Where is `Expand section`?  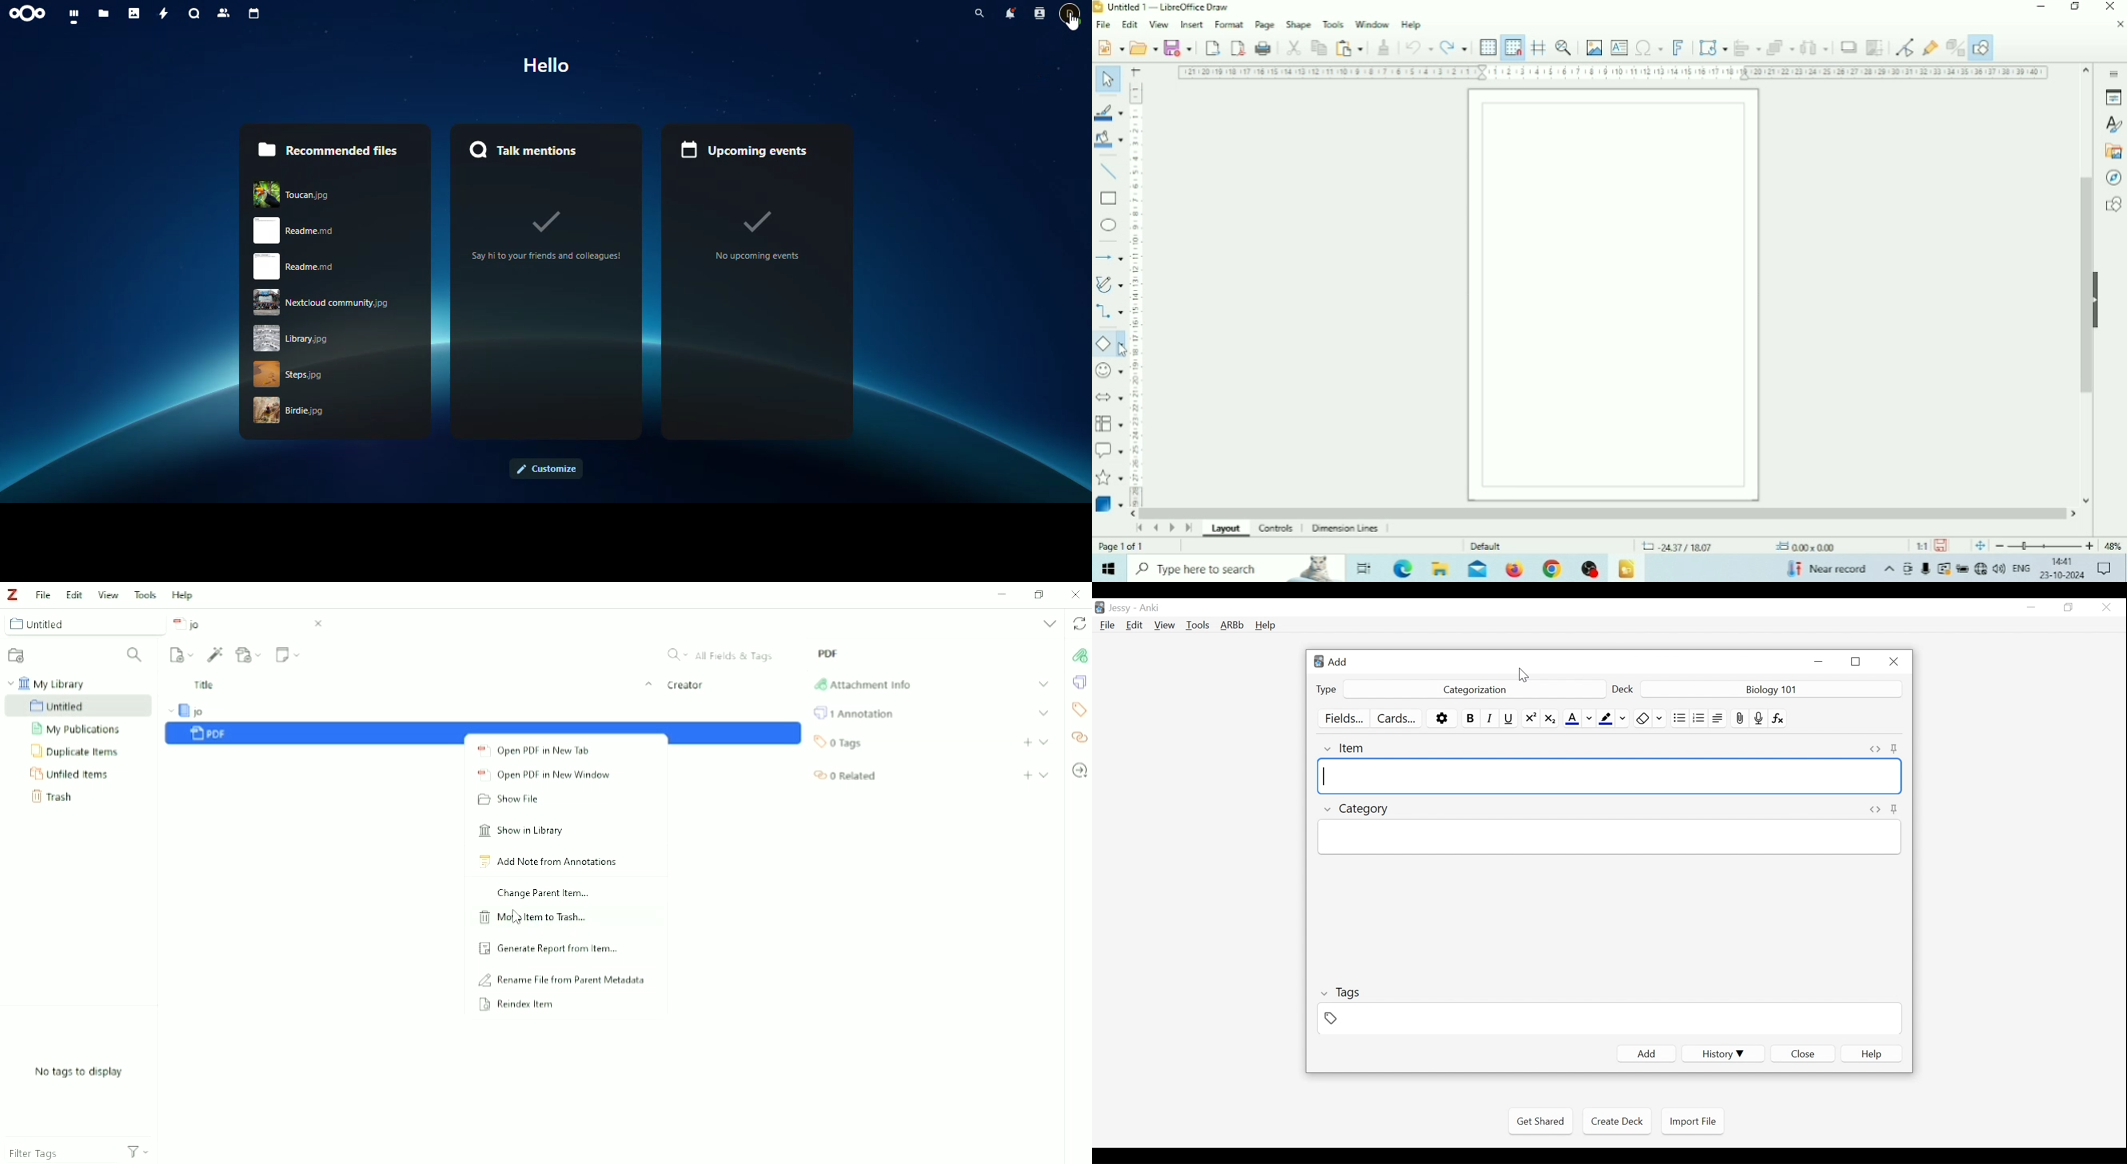
Expand section is located at coordinates (1044, 712).